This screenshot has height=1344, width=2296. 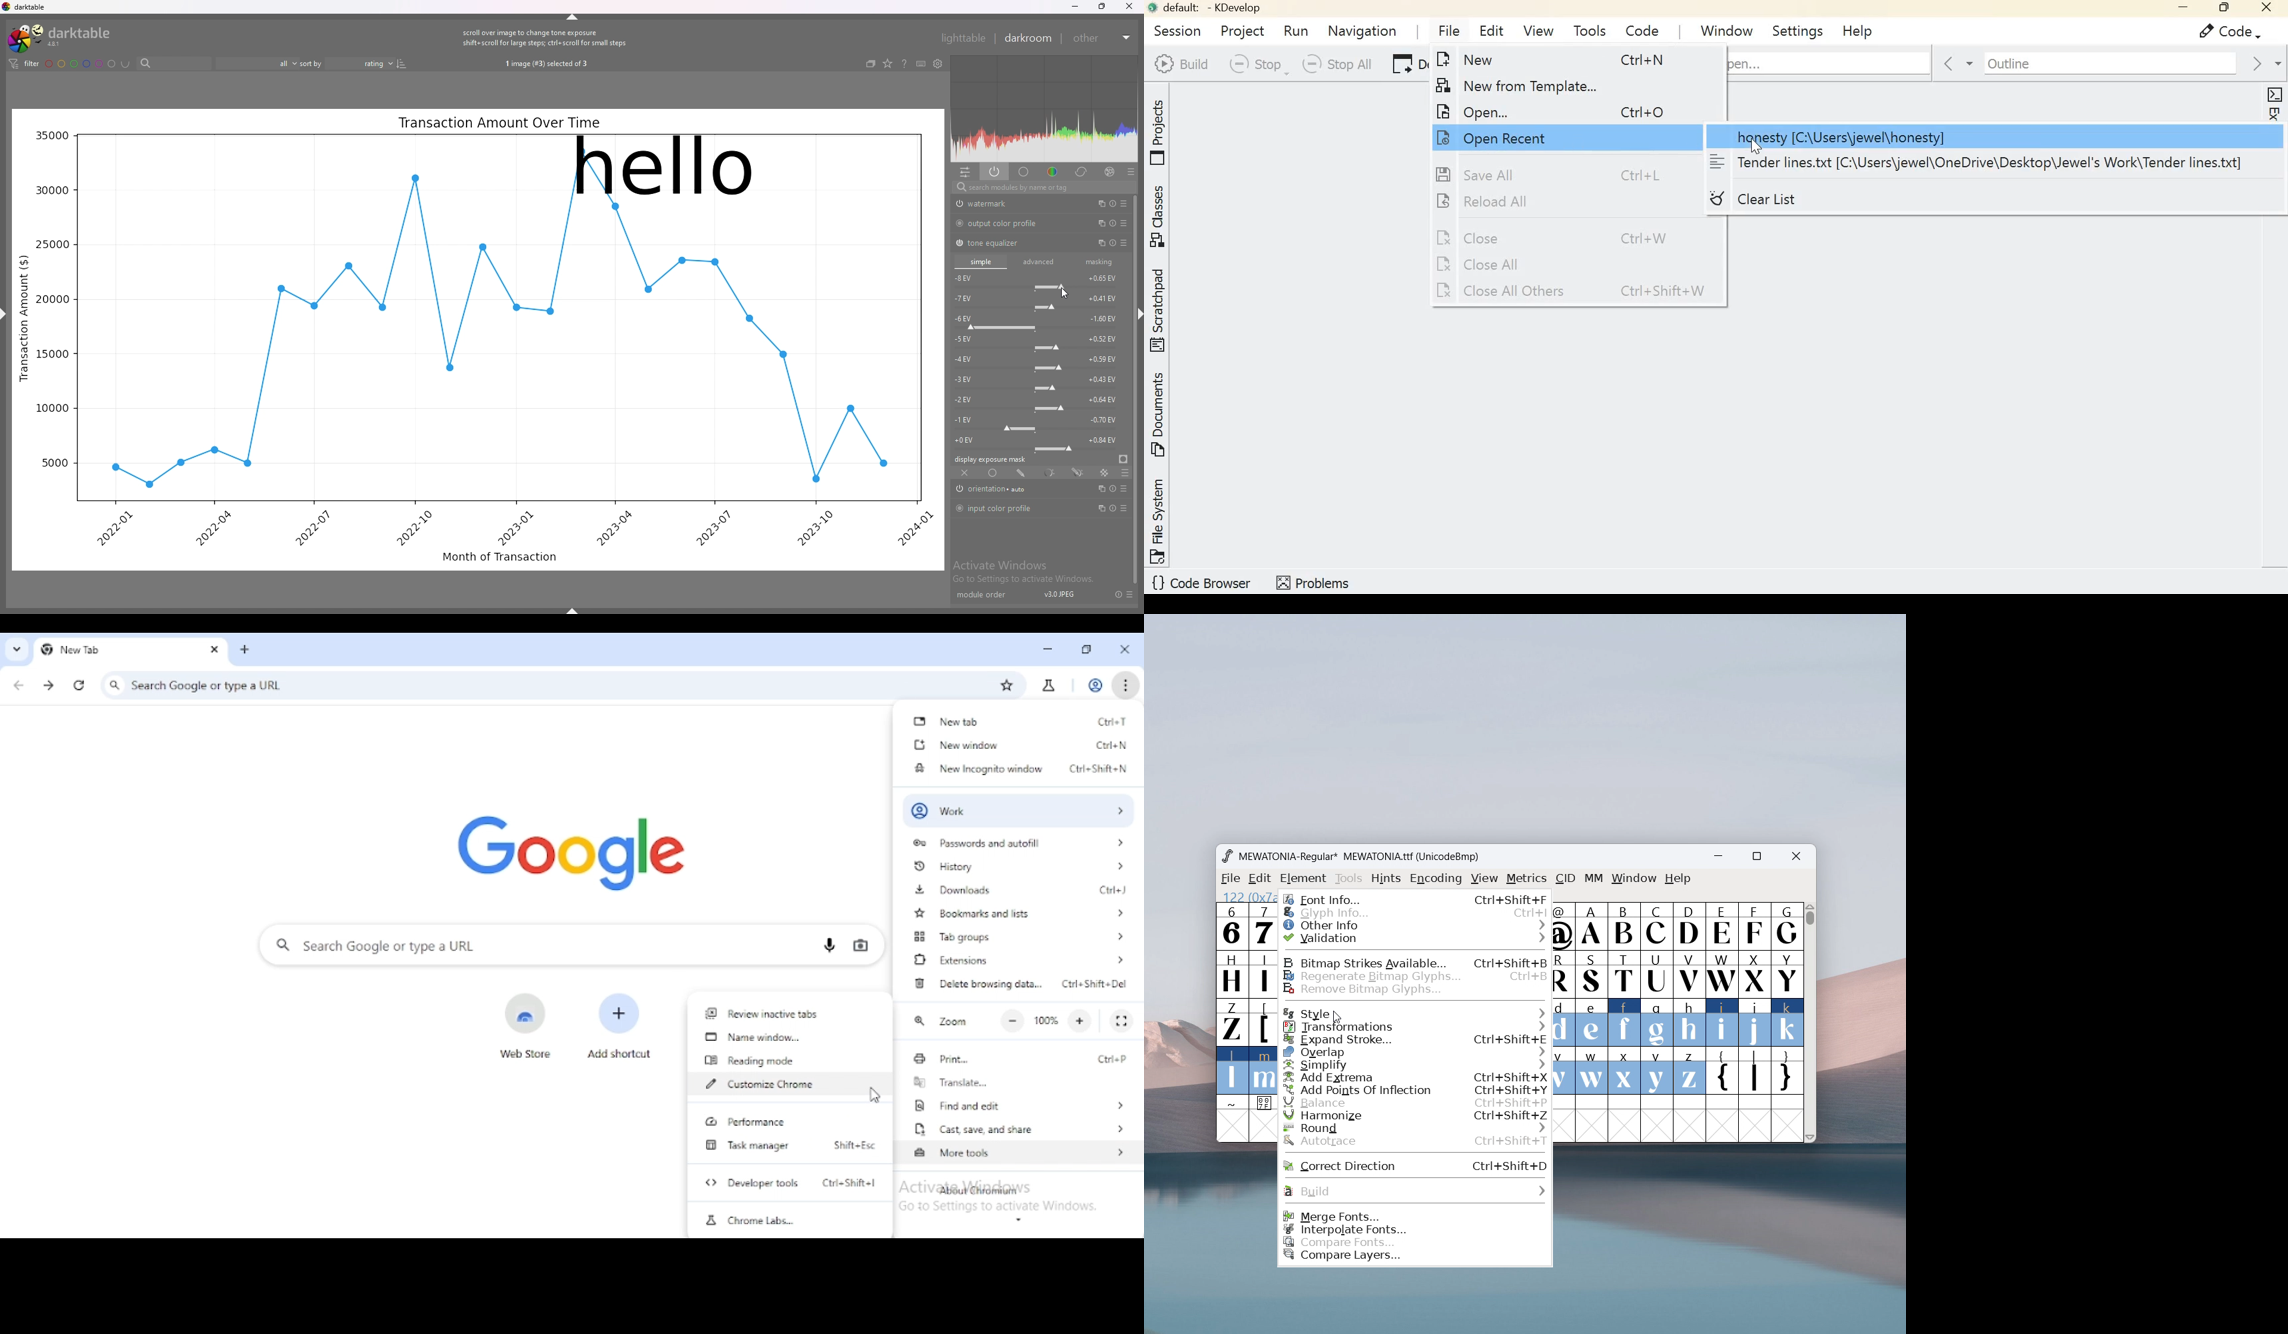 What do you see at coordinates (1657, 973) in the screenshot?
I see `U` at bounding box center [1657, 973].